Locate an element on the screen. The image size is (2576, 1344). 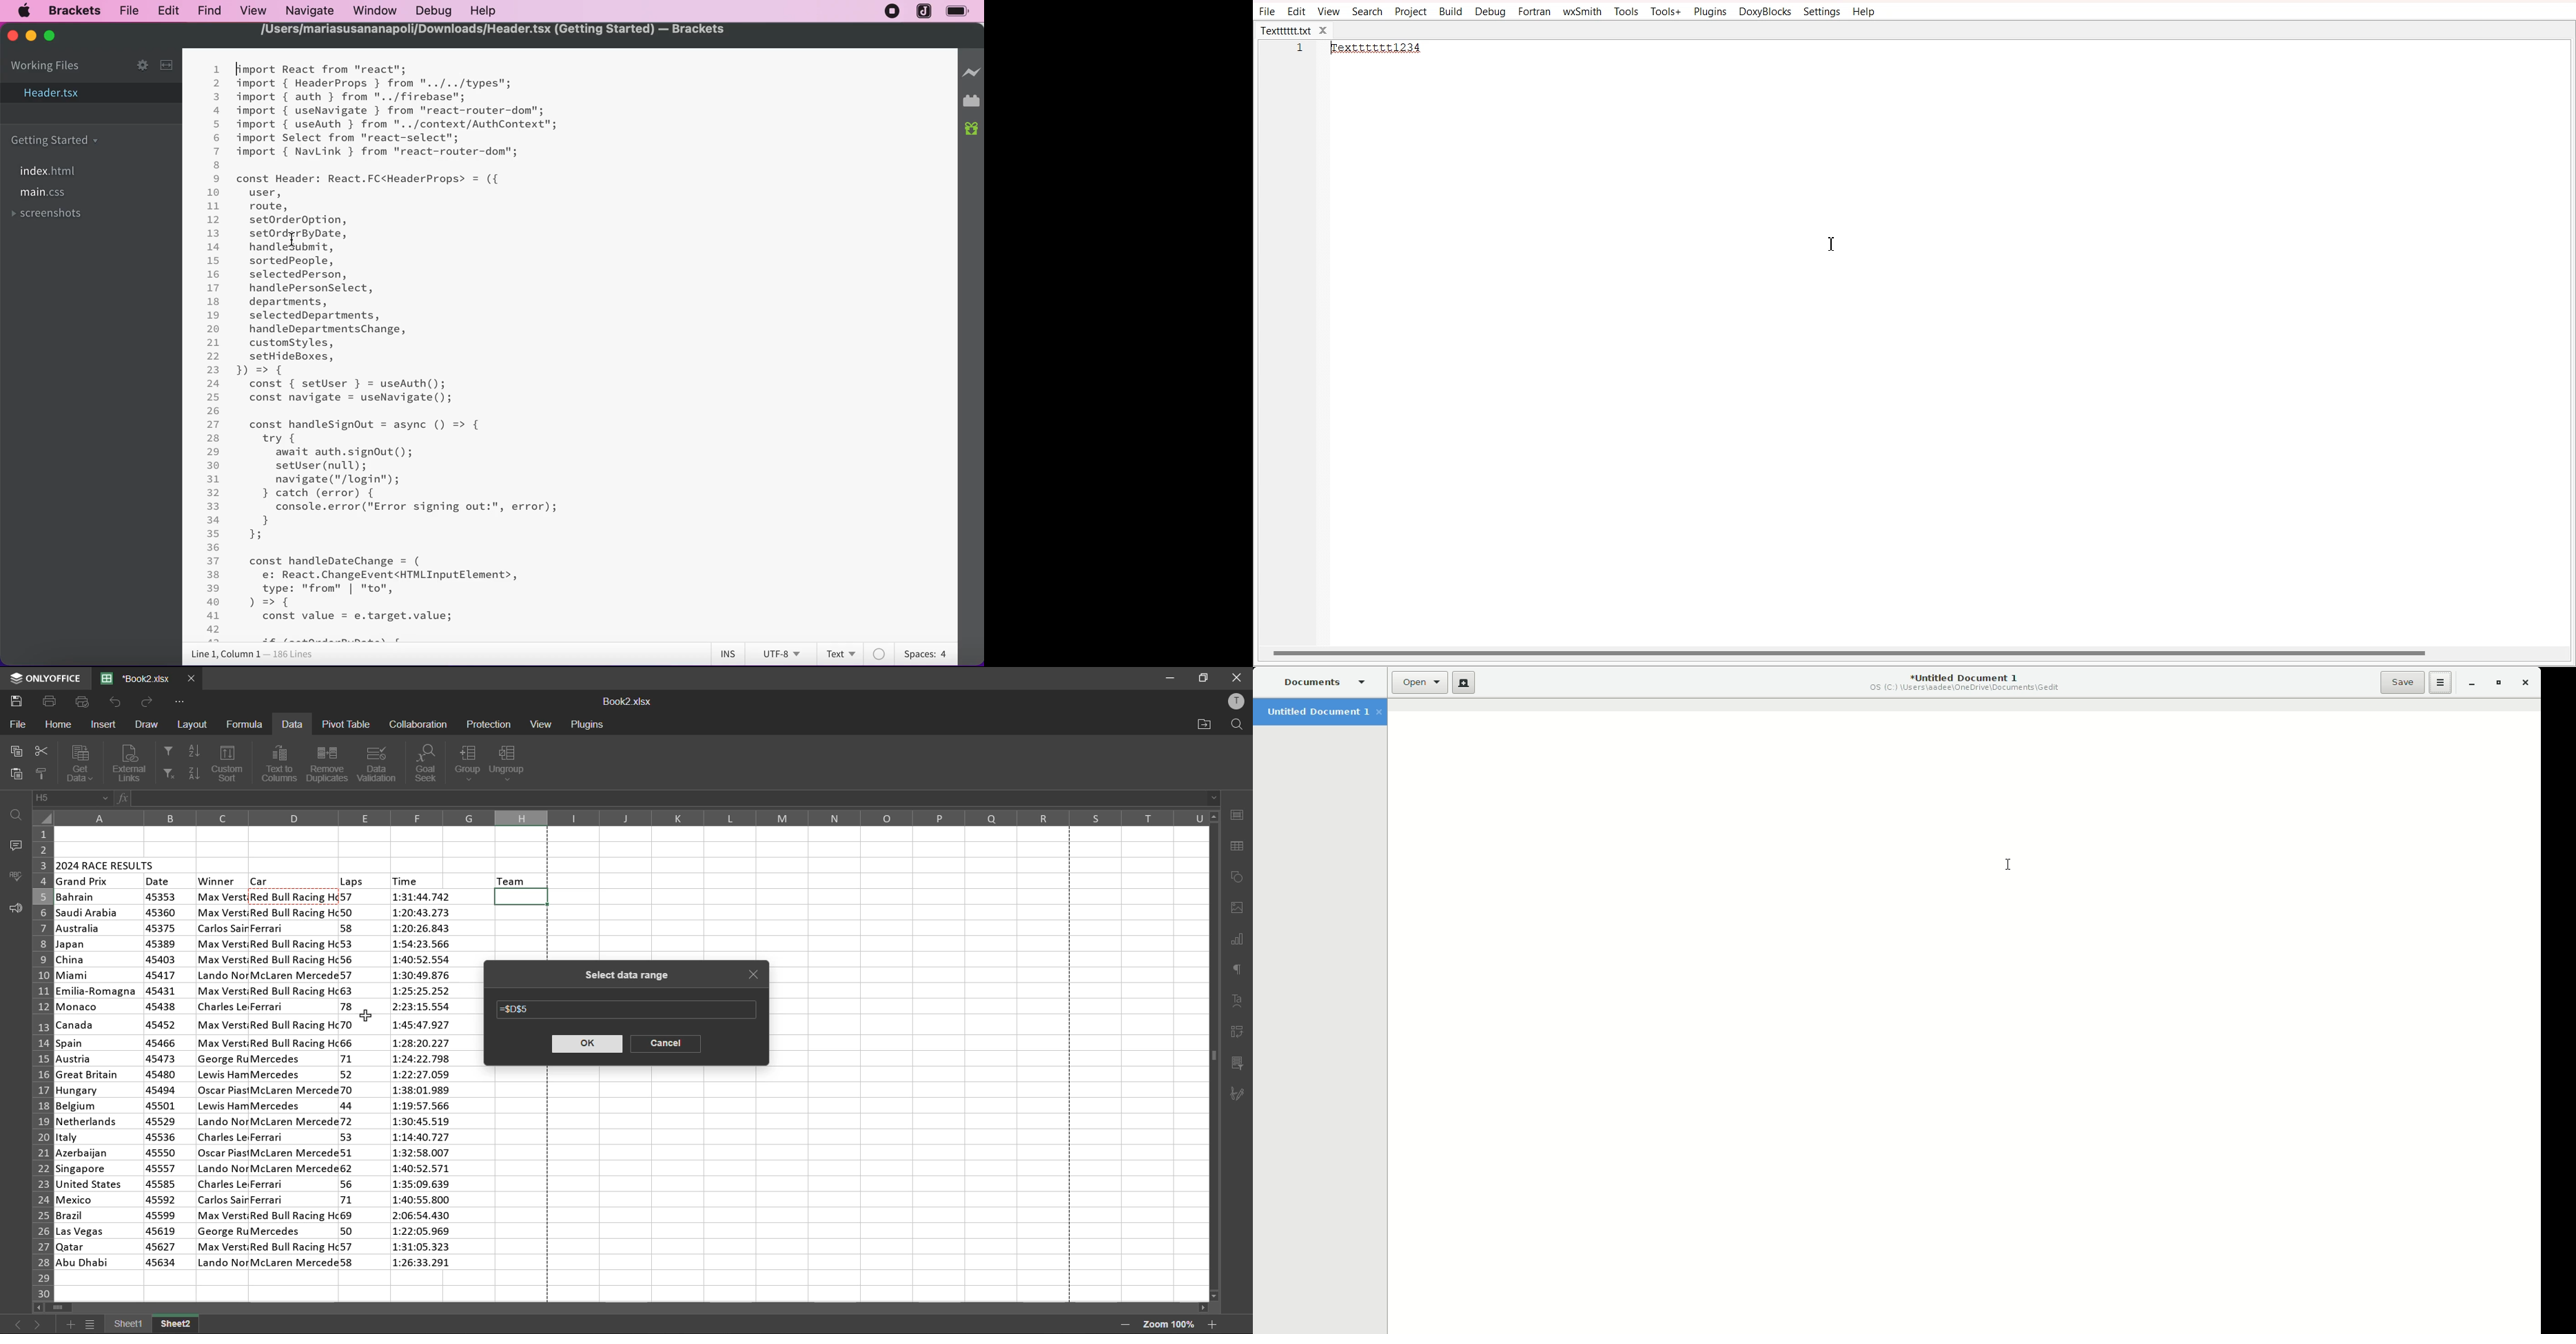
header.tsx is located at coordinates (93, 91).